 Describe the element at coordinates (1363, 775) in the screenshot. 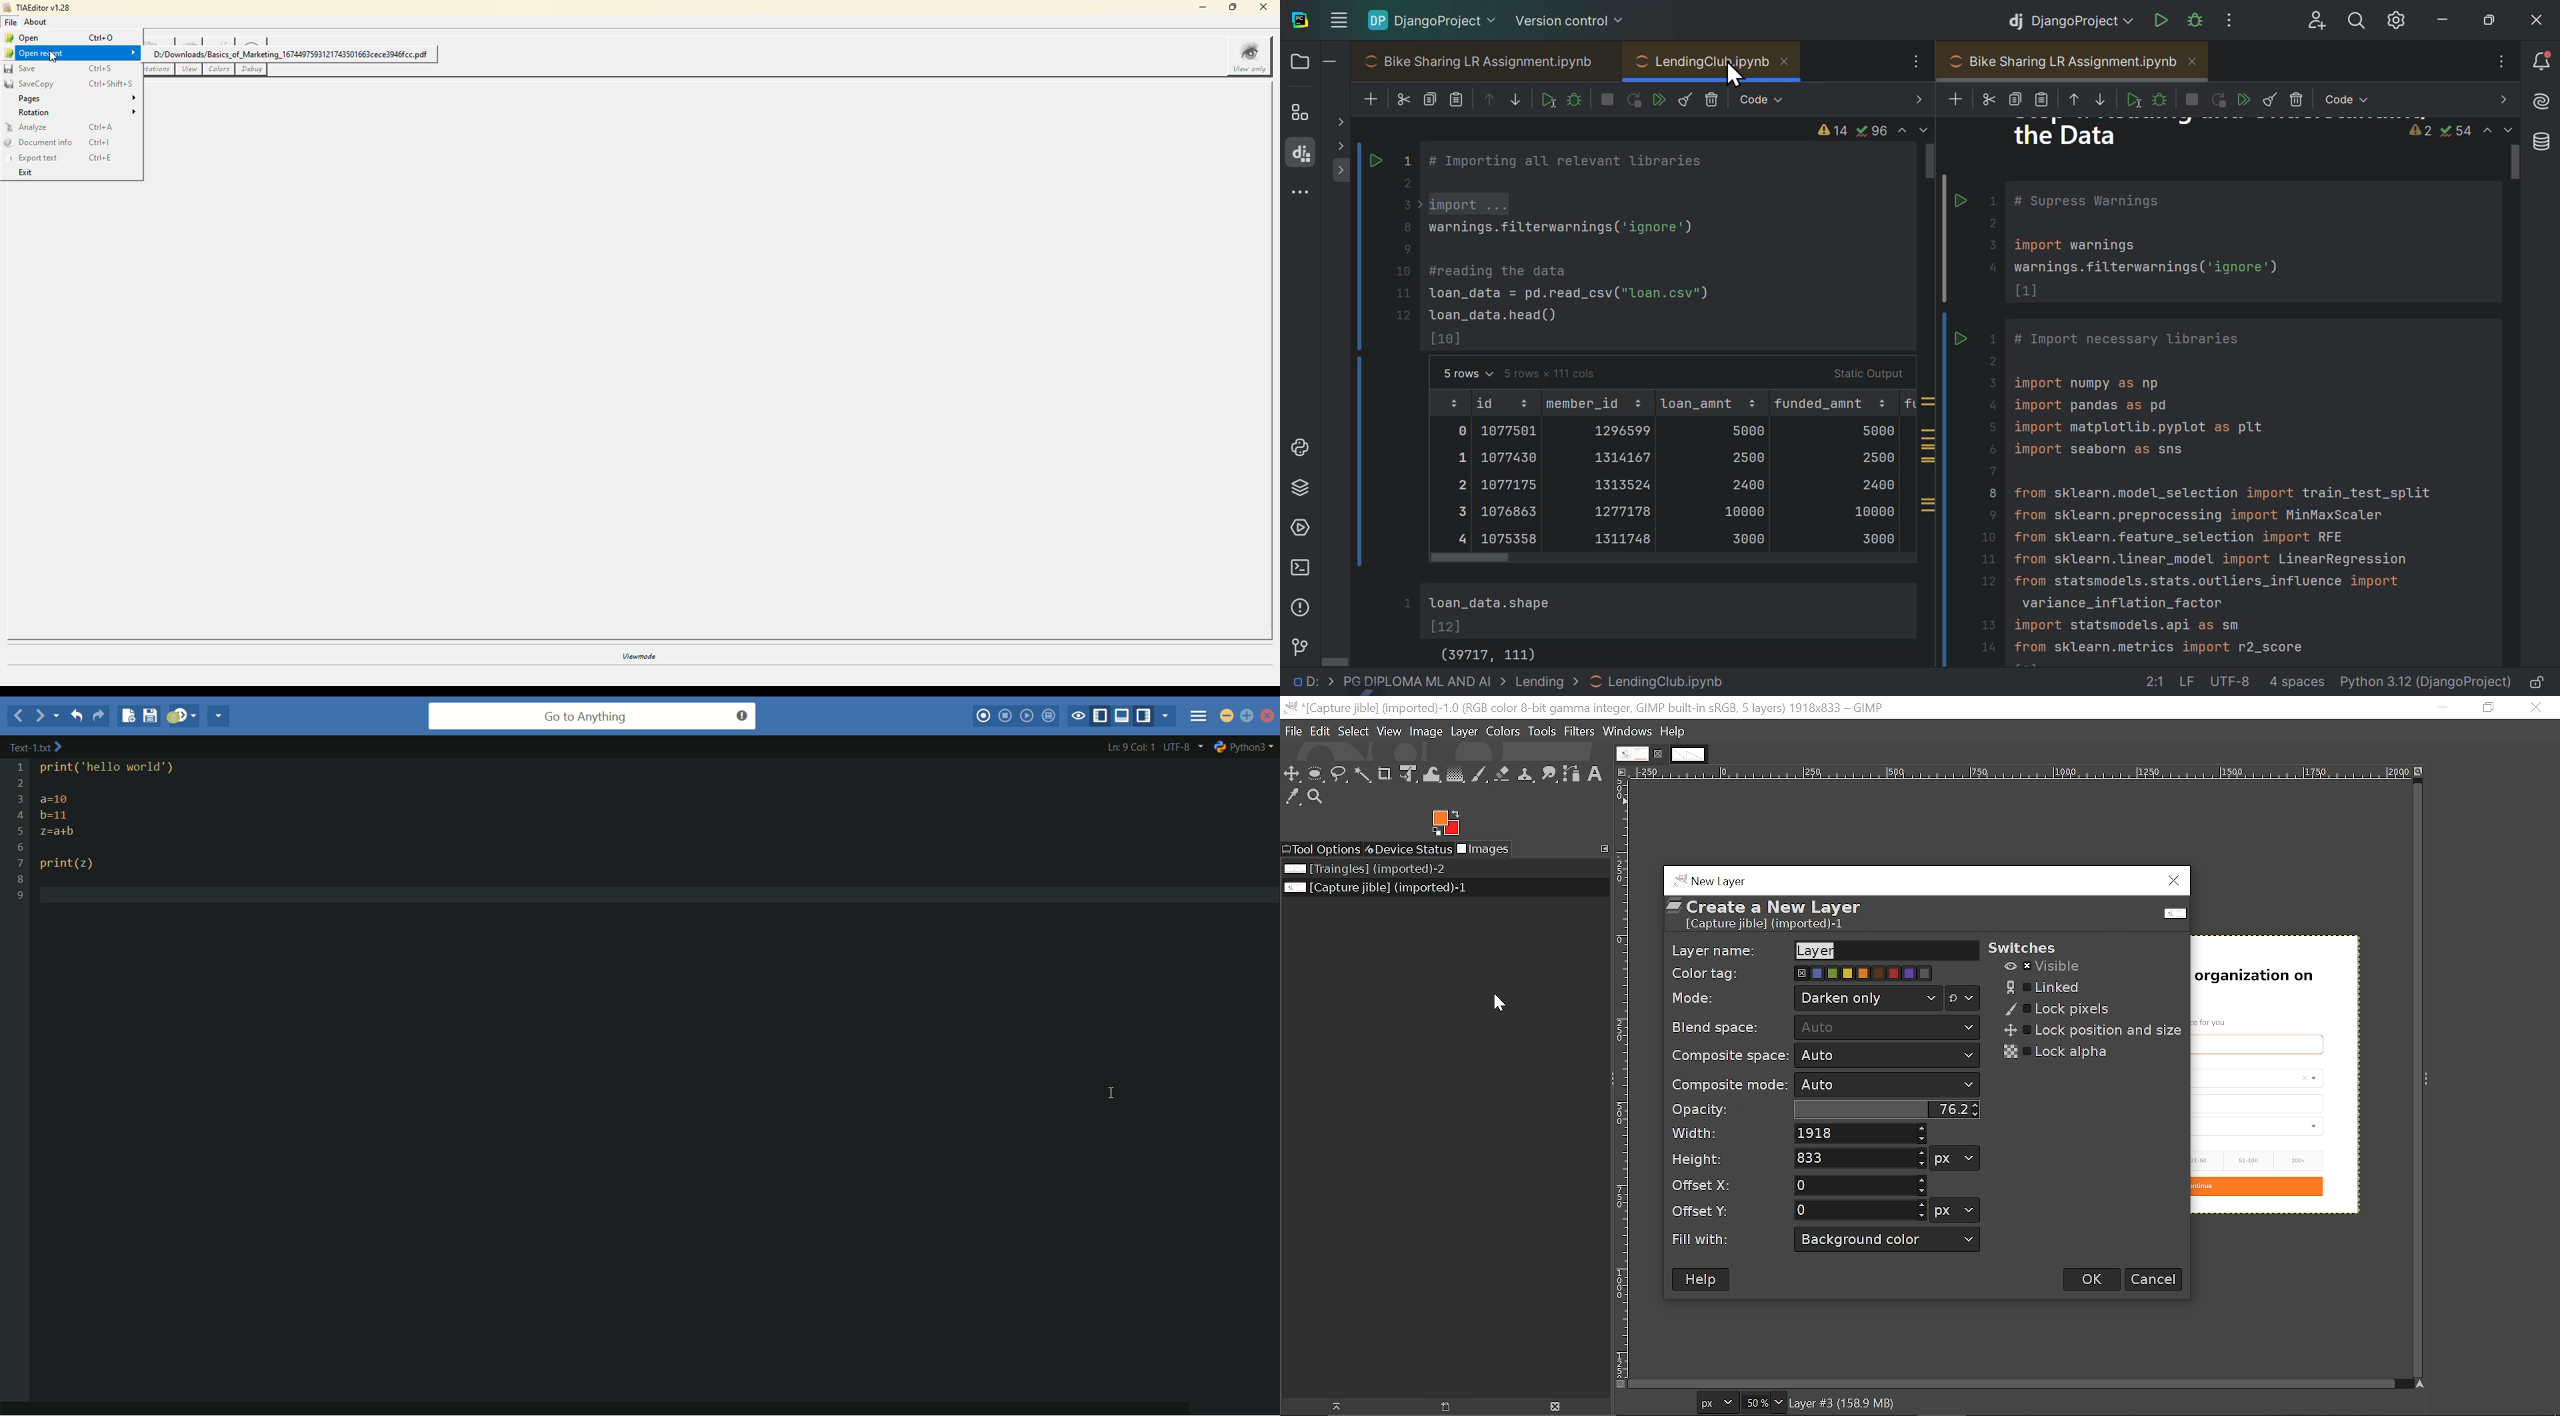

I see `Fuzzy select tool` at that location.